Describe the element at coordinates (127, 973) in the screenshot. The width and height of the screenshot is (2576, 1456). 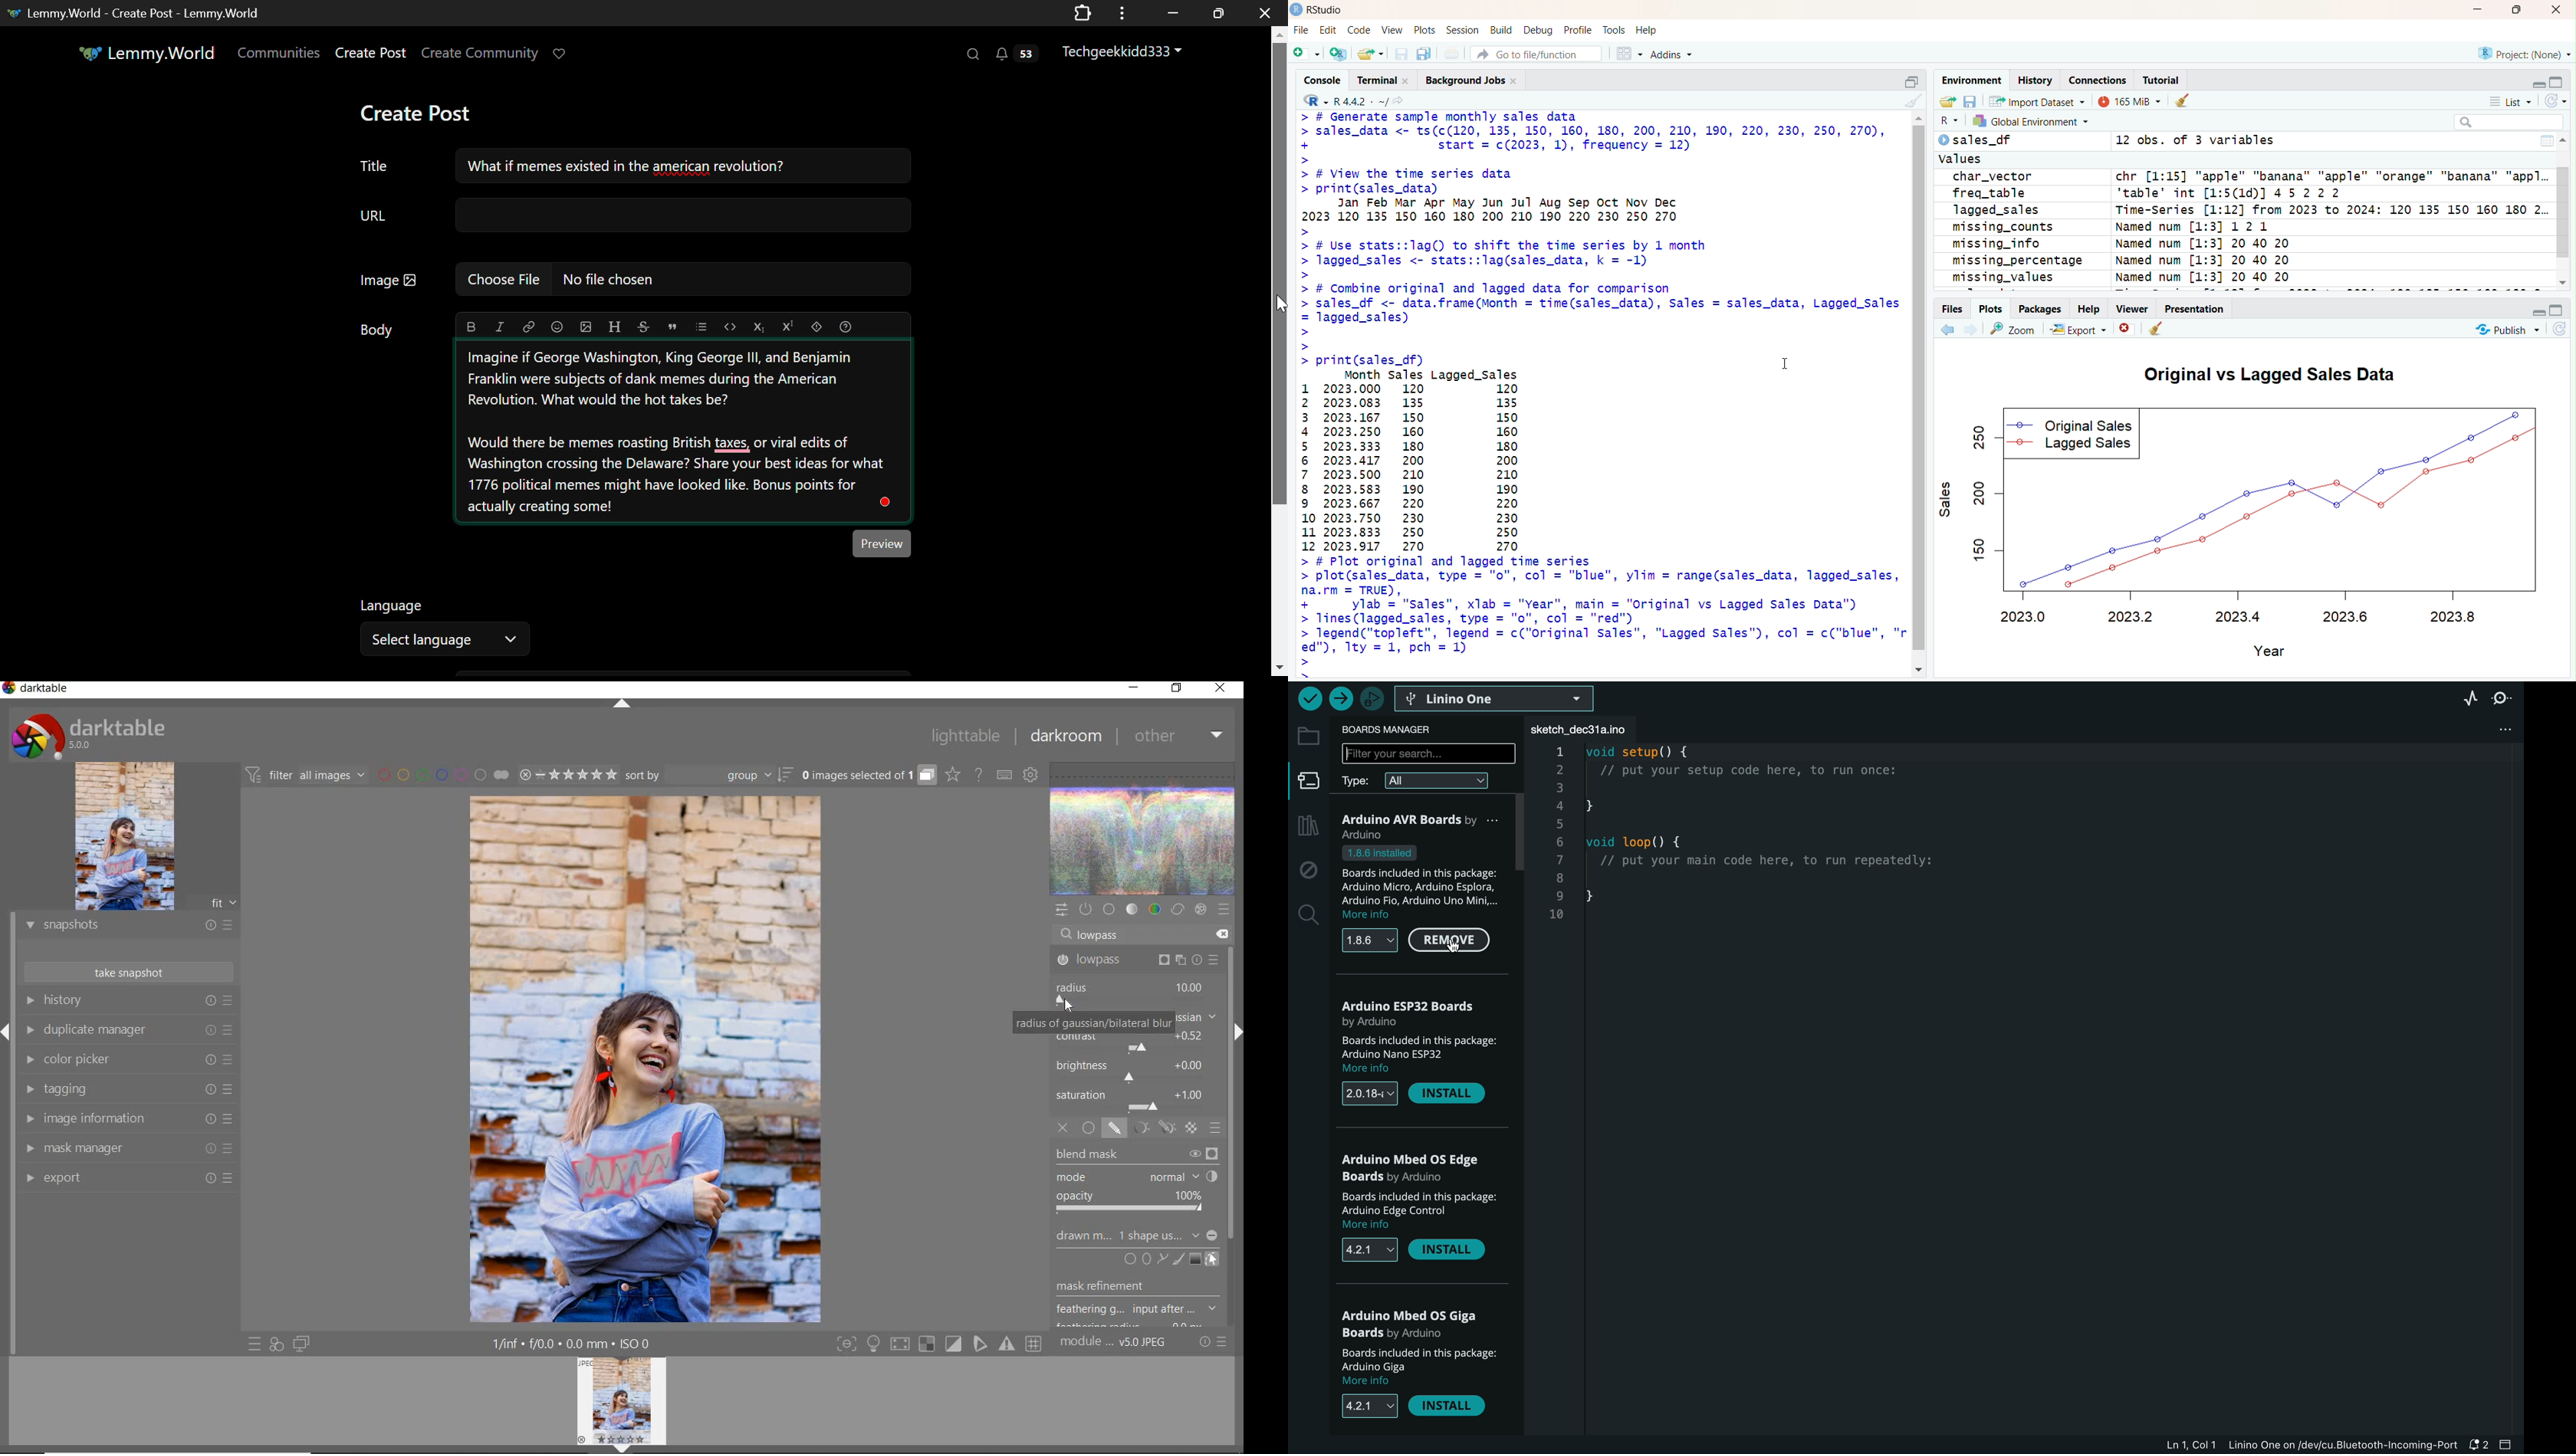
I see `take snapshots` at that location.